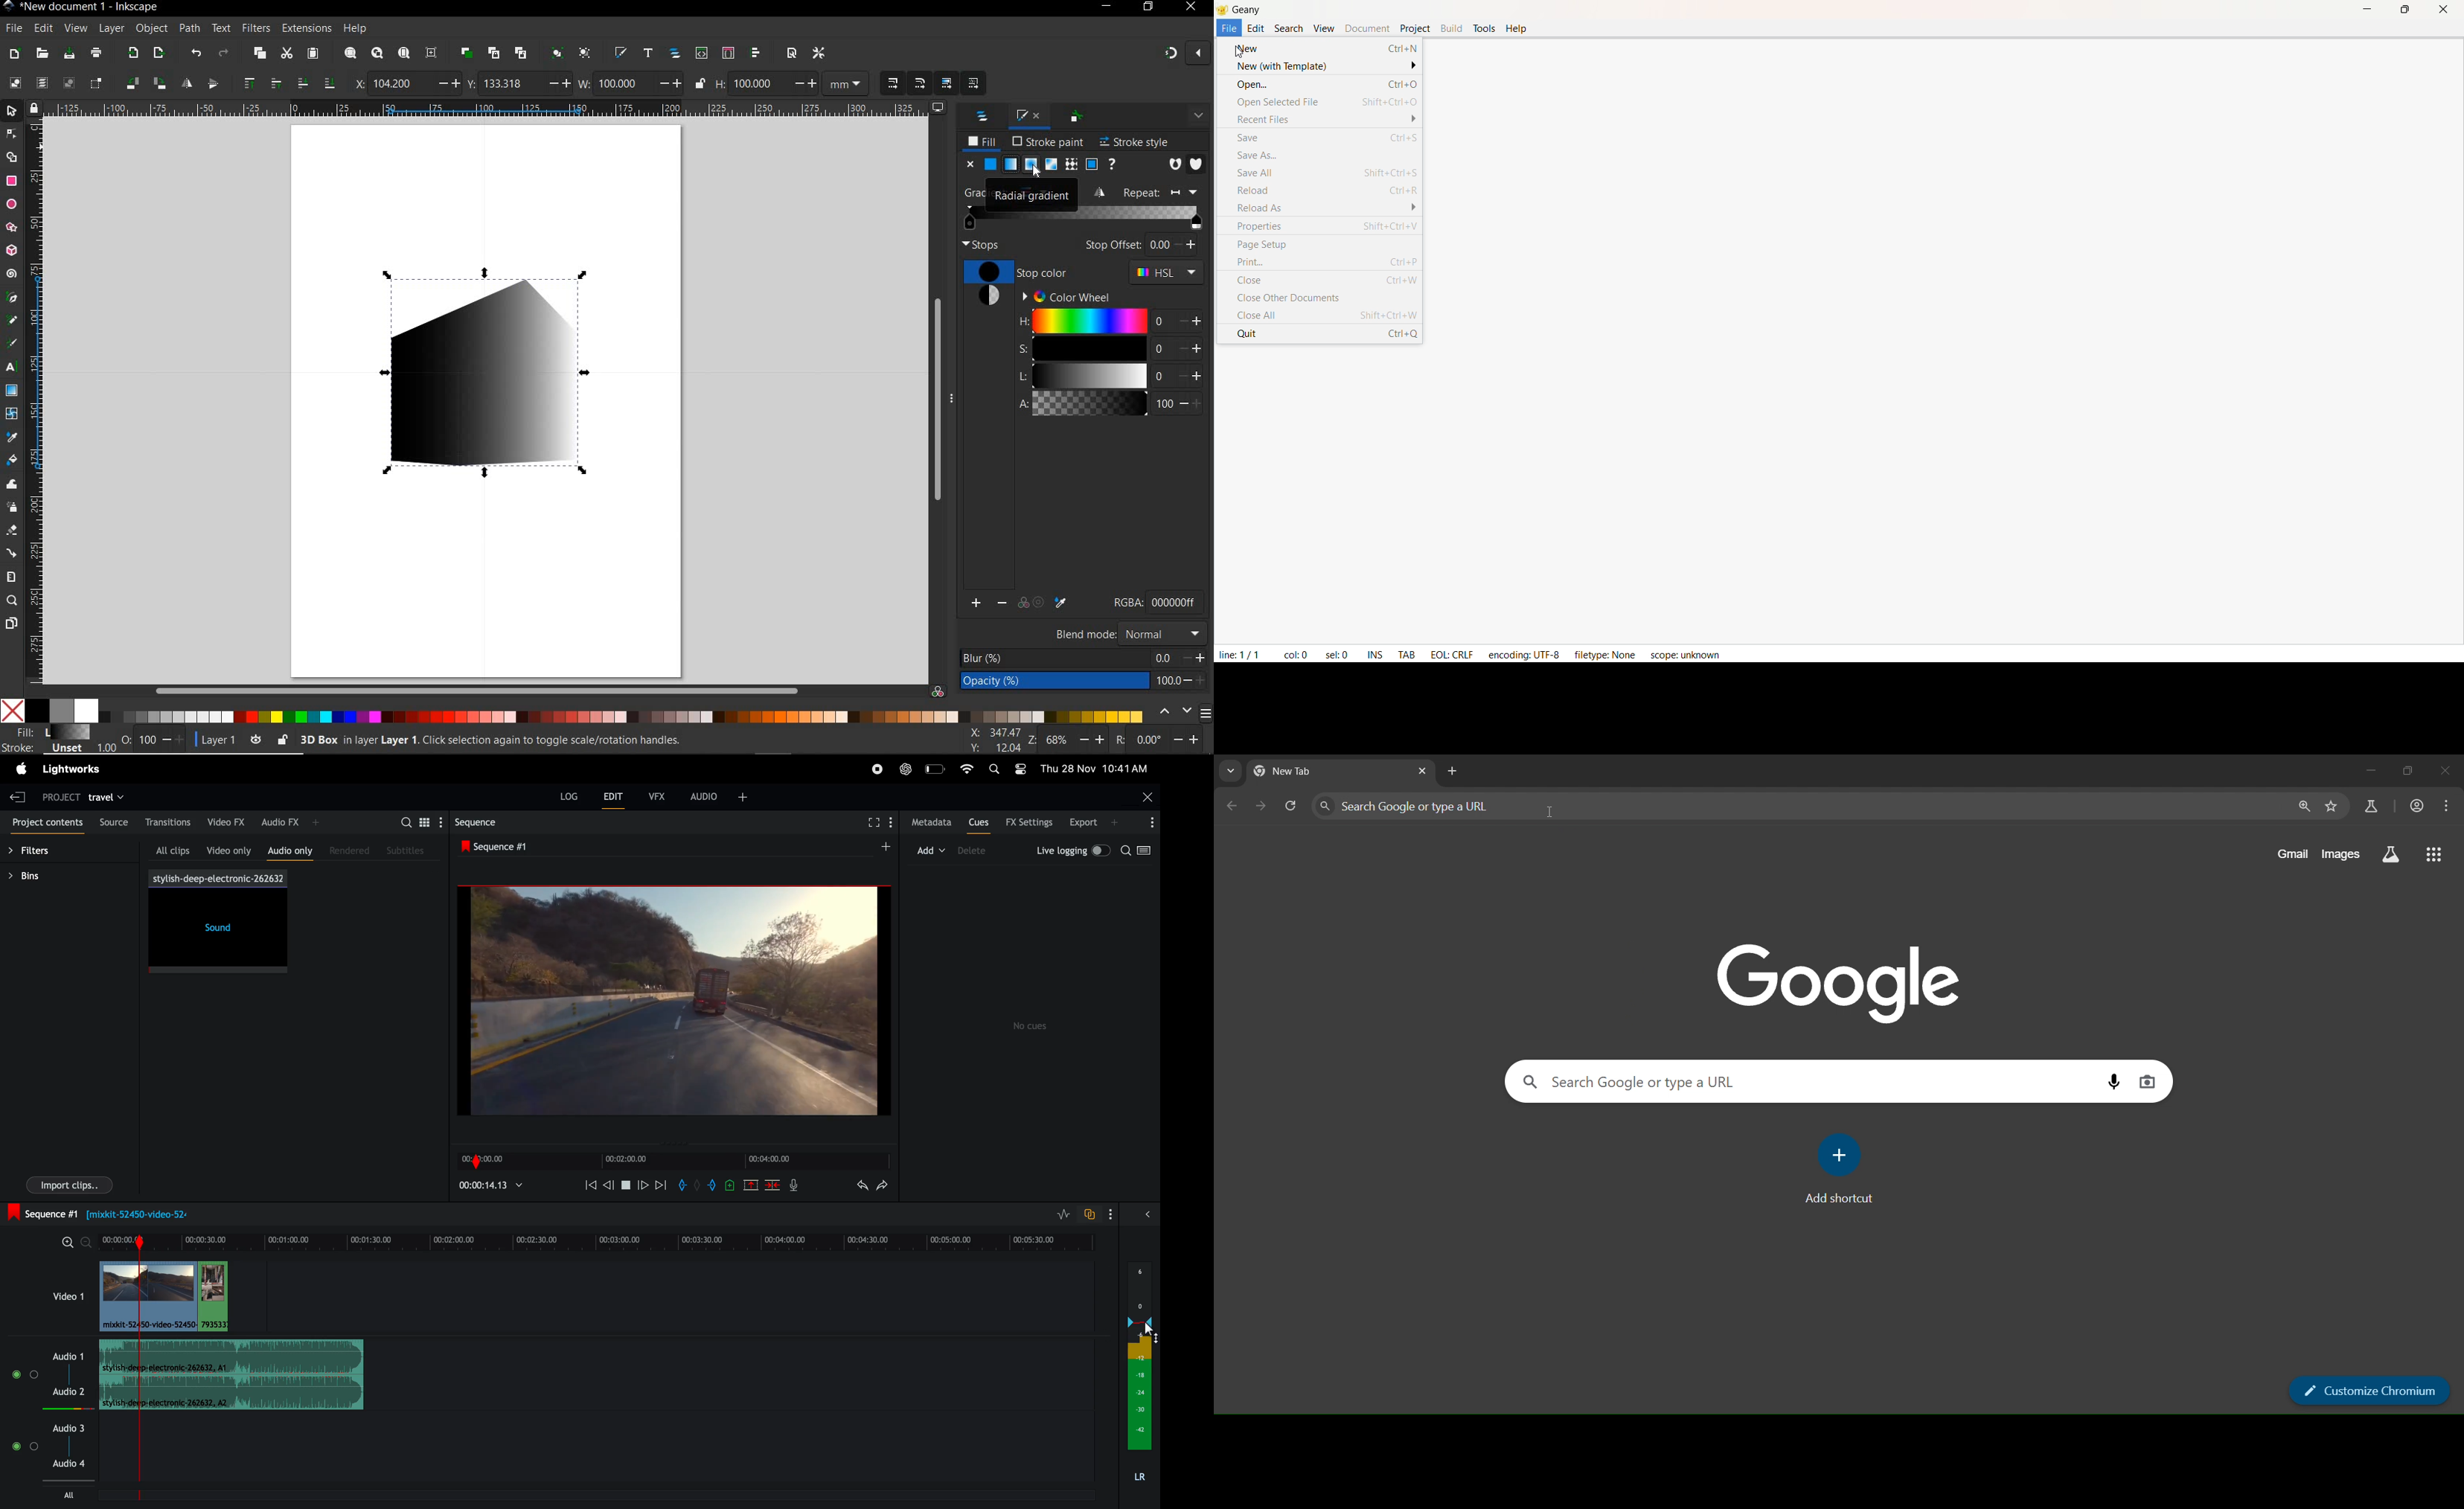  What do you see at coordinates (126, 737) in the screenshot?
I see `OPACITY` at bounding box center [126, 737].